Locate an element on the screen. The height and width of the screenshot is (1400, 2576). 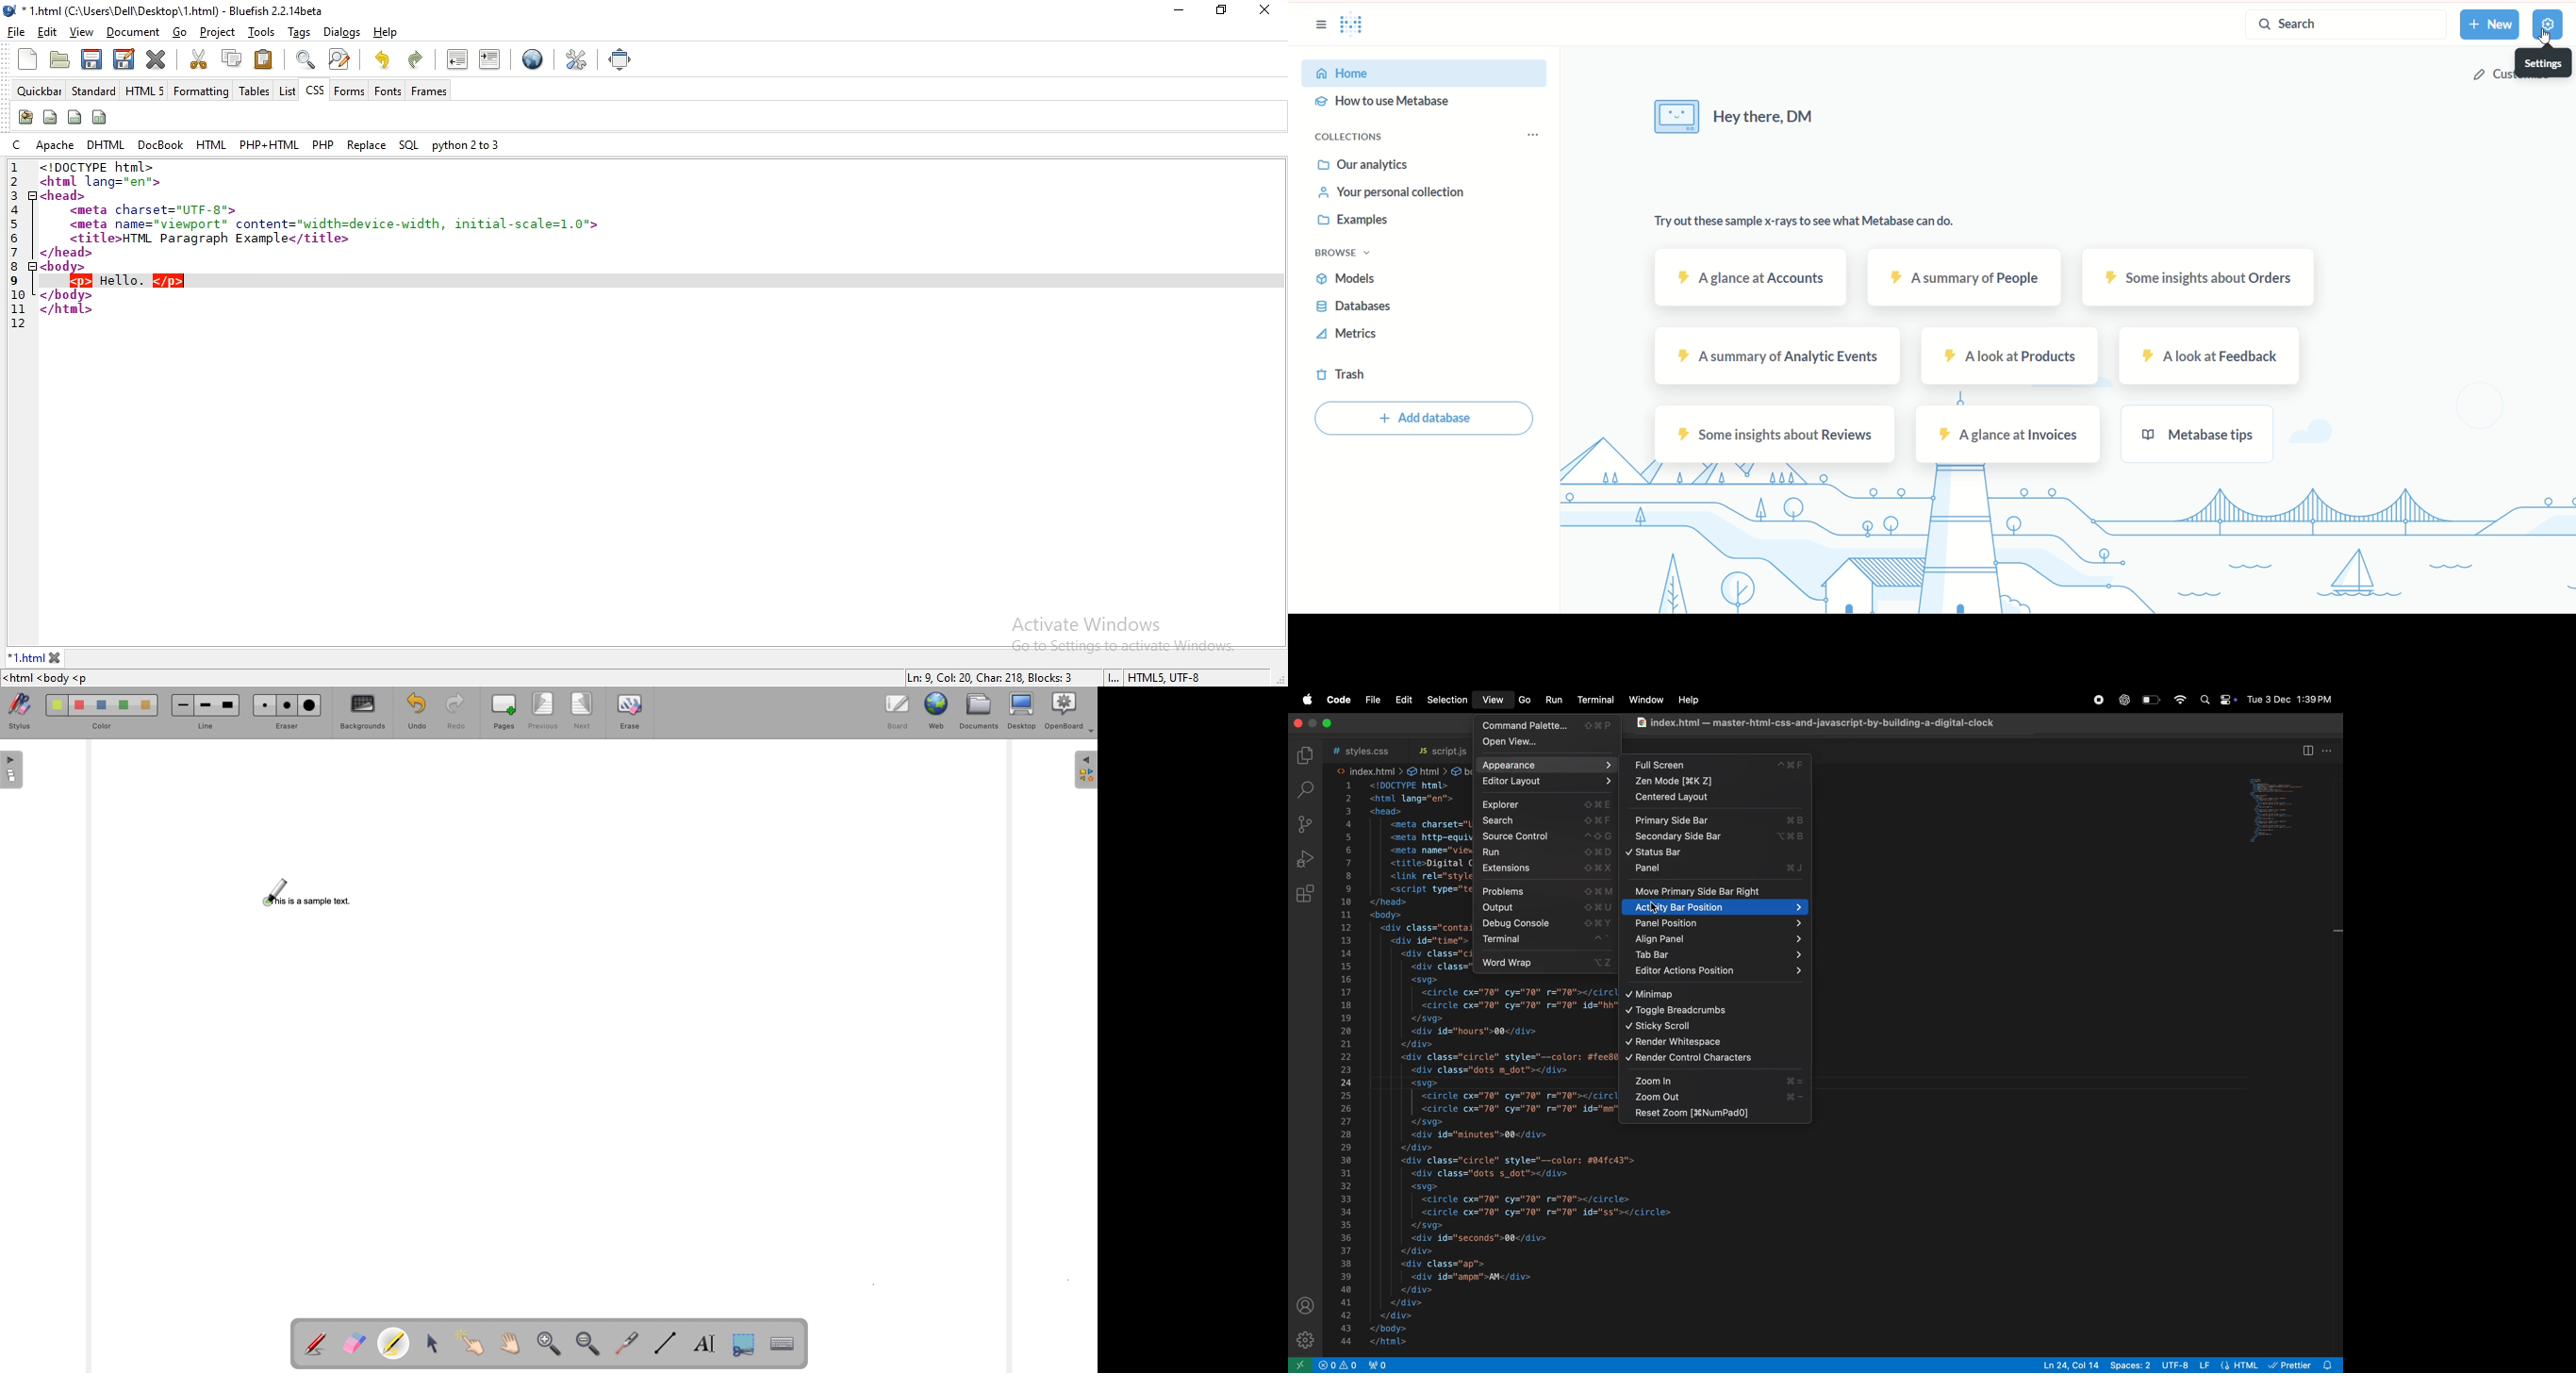
document is located at coordinates (131, 32).